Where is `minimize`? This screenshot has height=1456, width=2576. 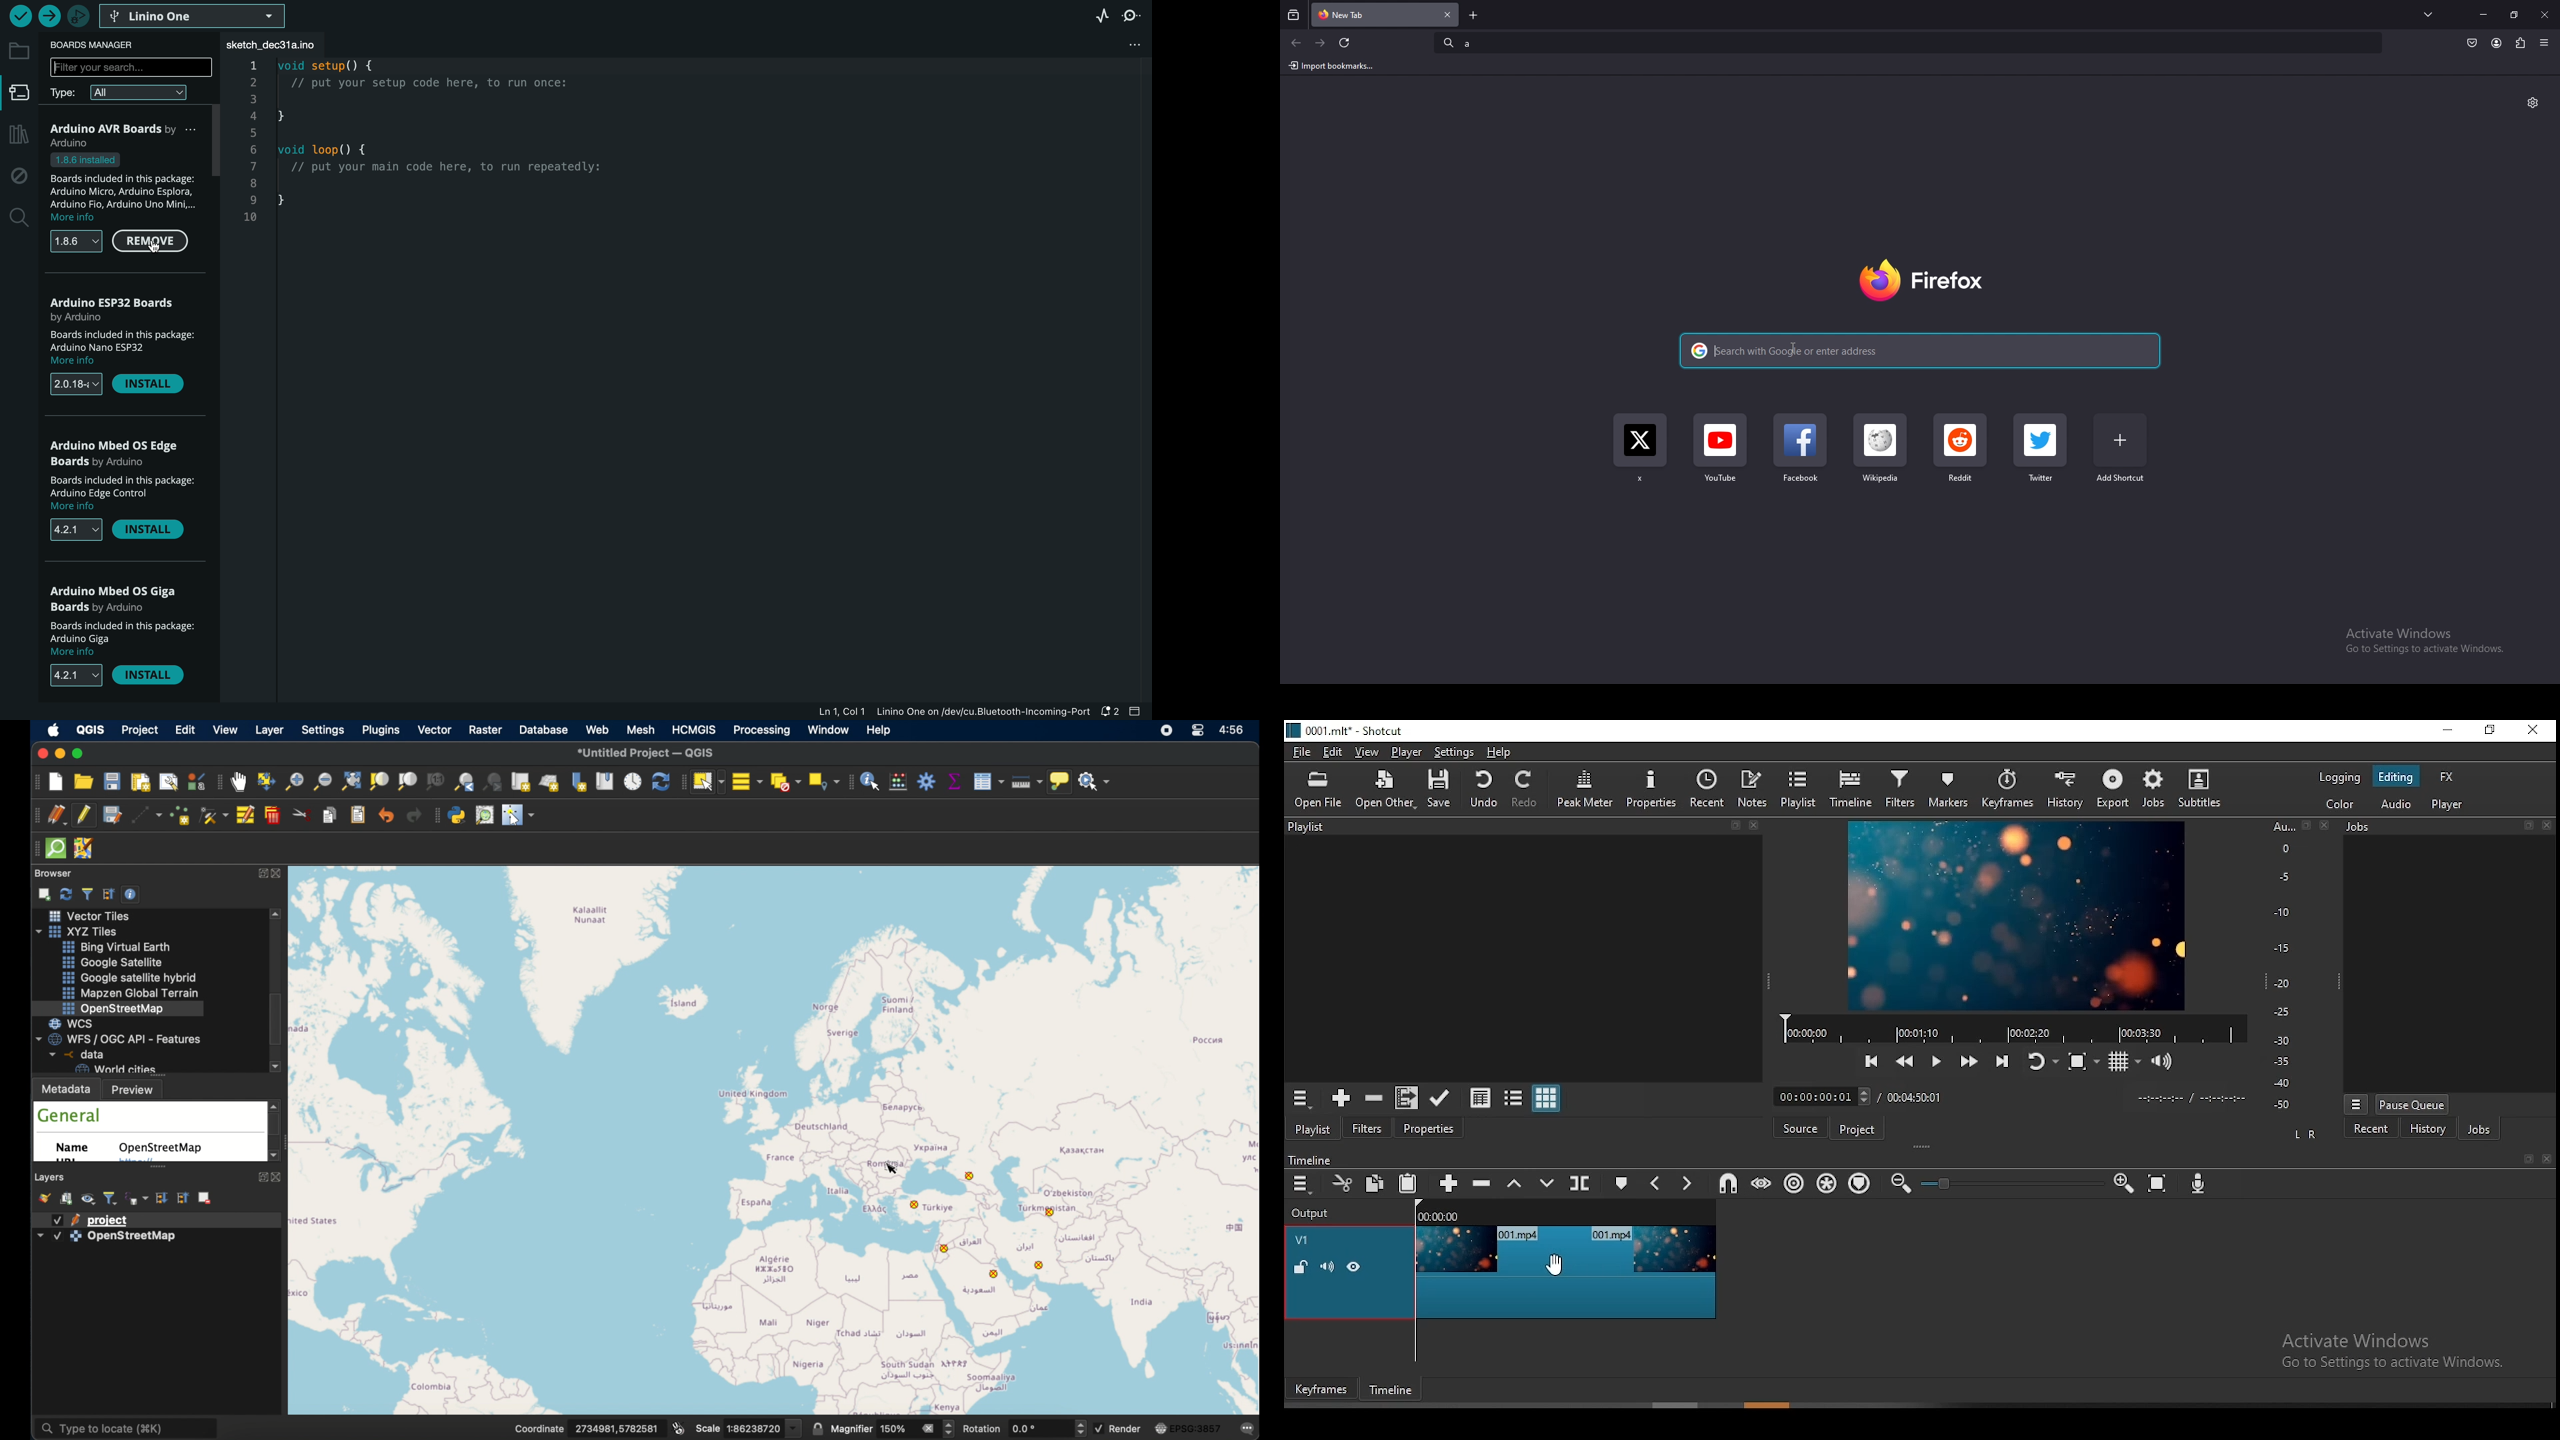
minimize is located at coordinates (2451, 731).